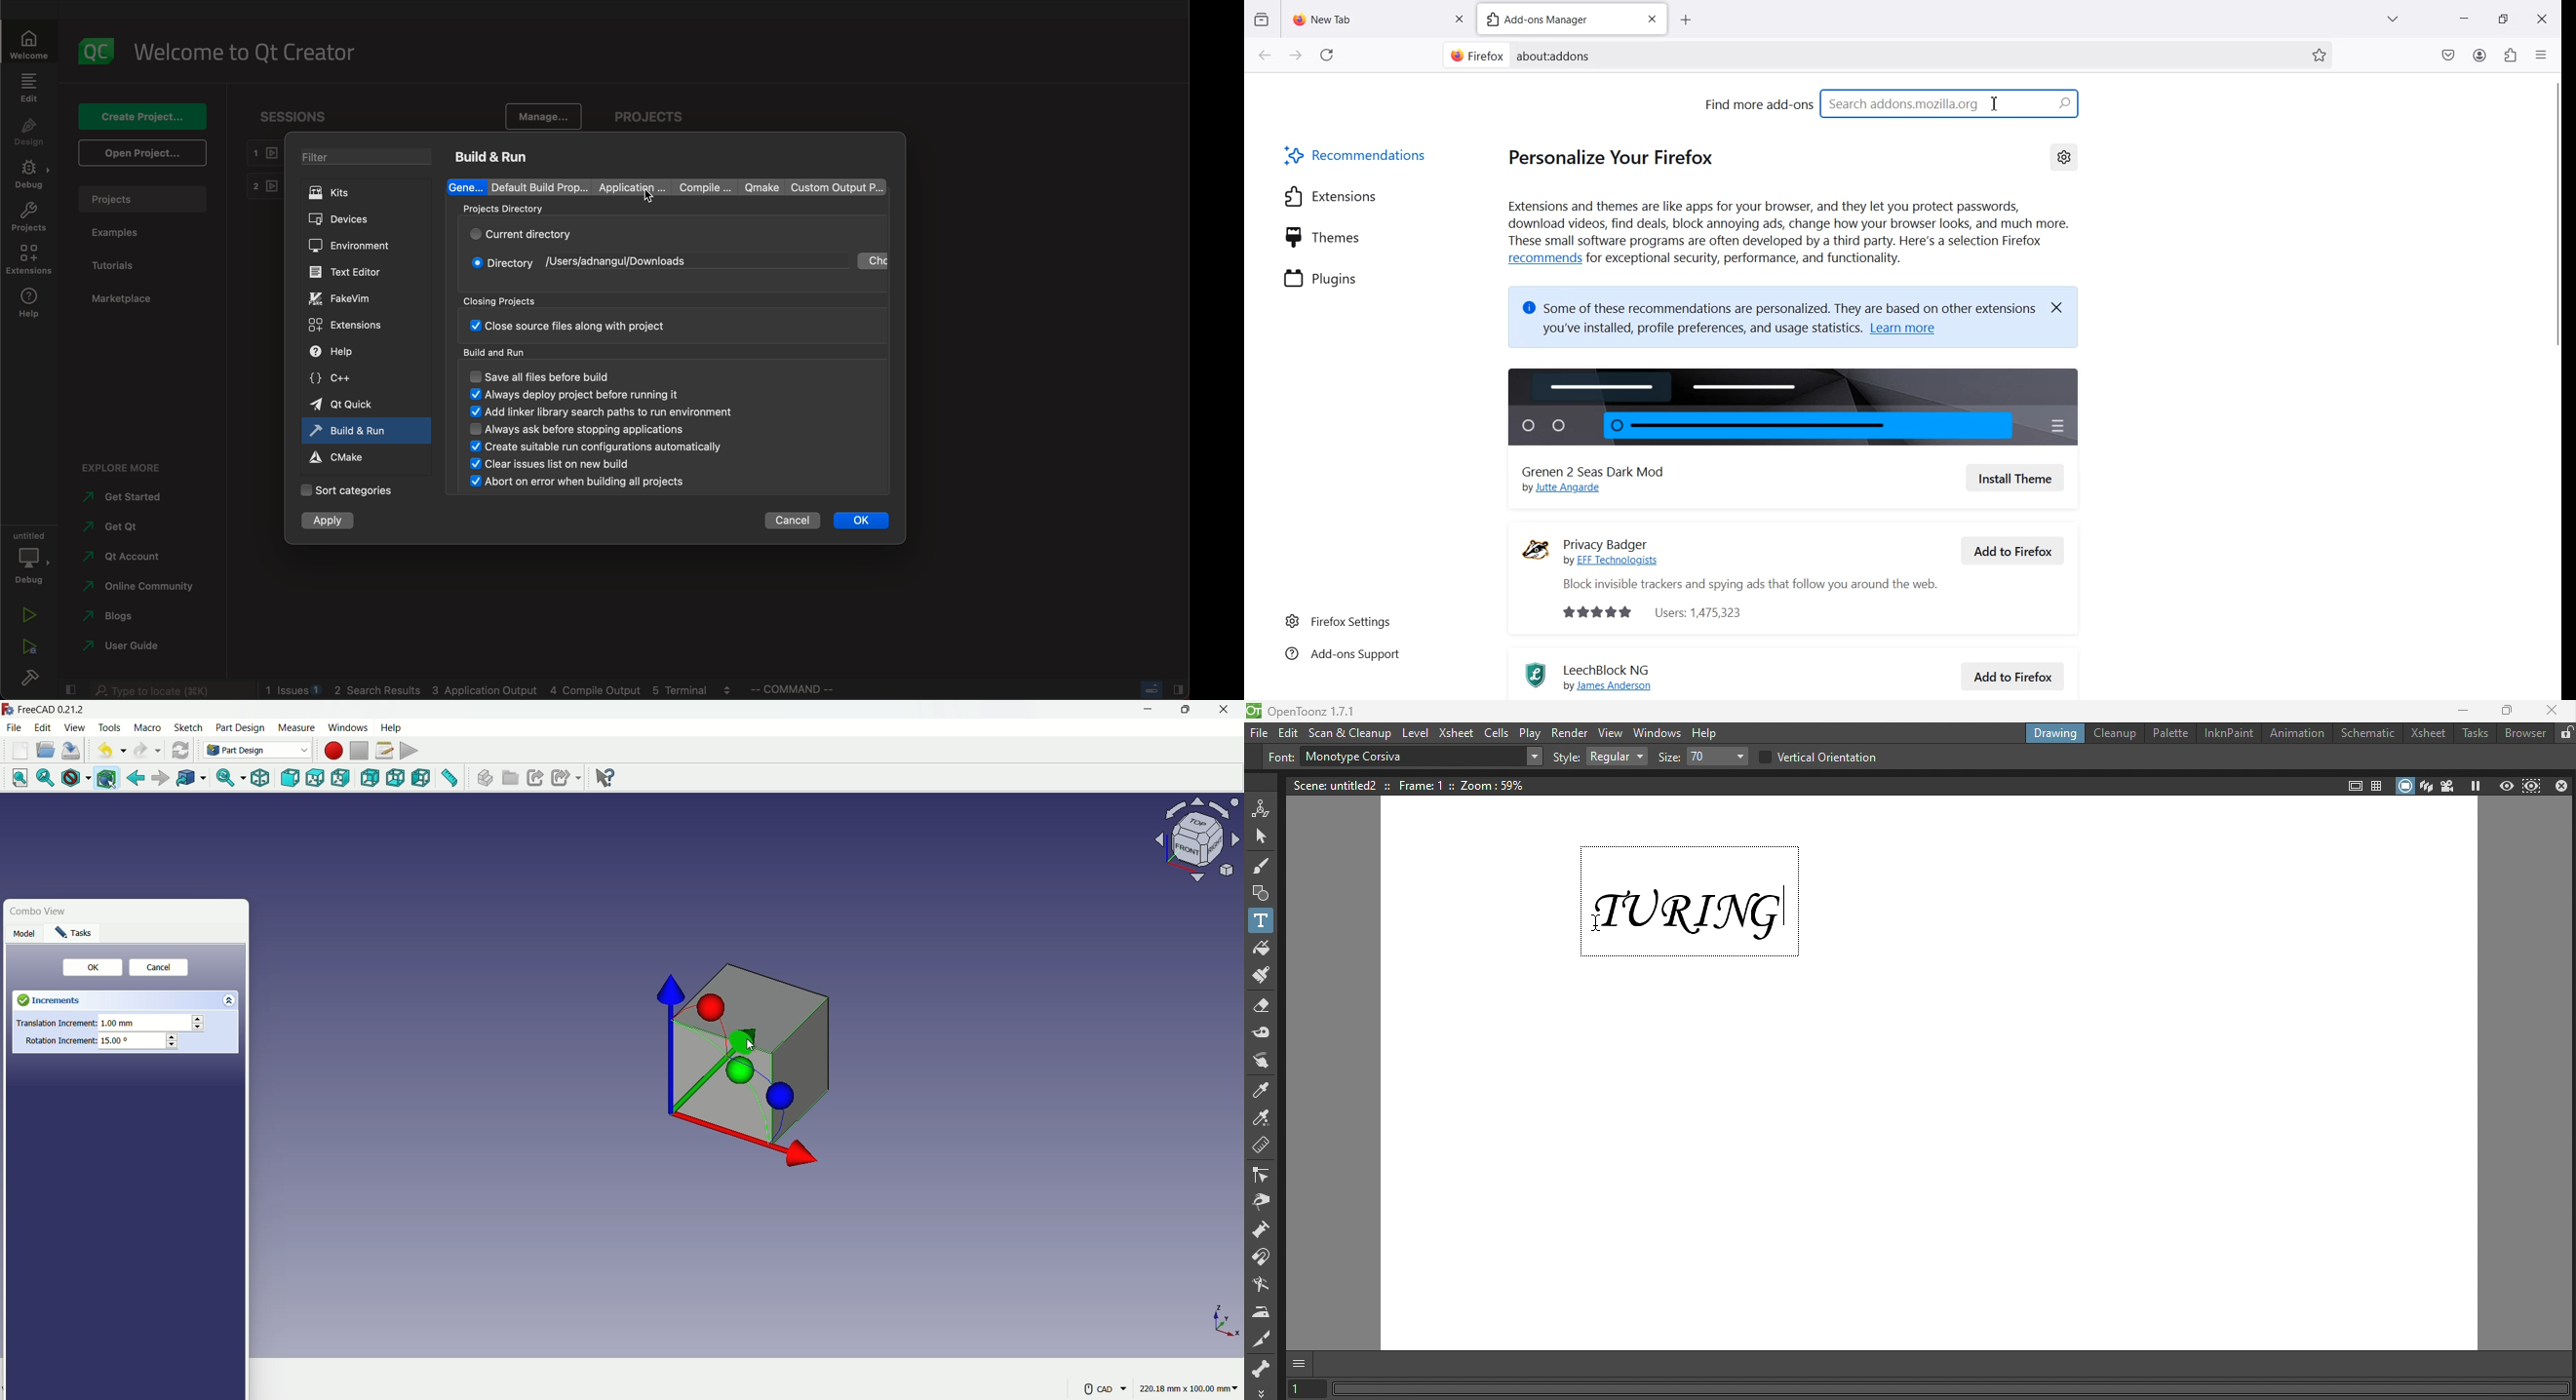 Image resolution: width=2576 pixels, height=1400 pixels. I want to click on Part Design, so click(257, 750).